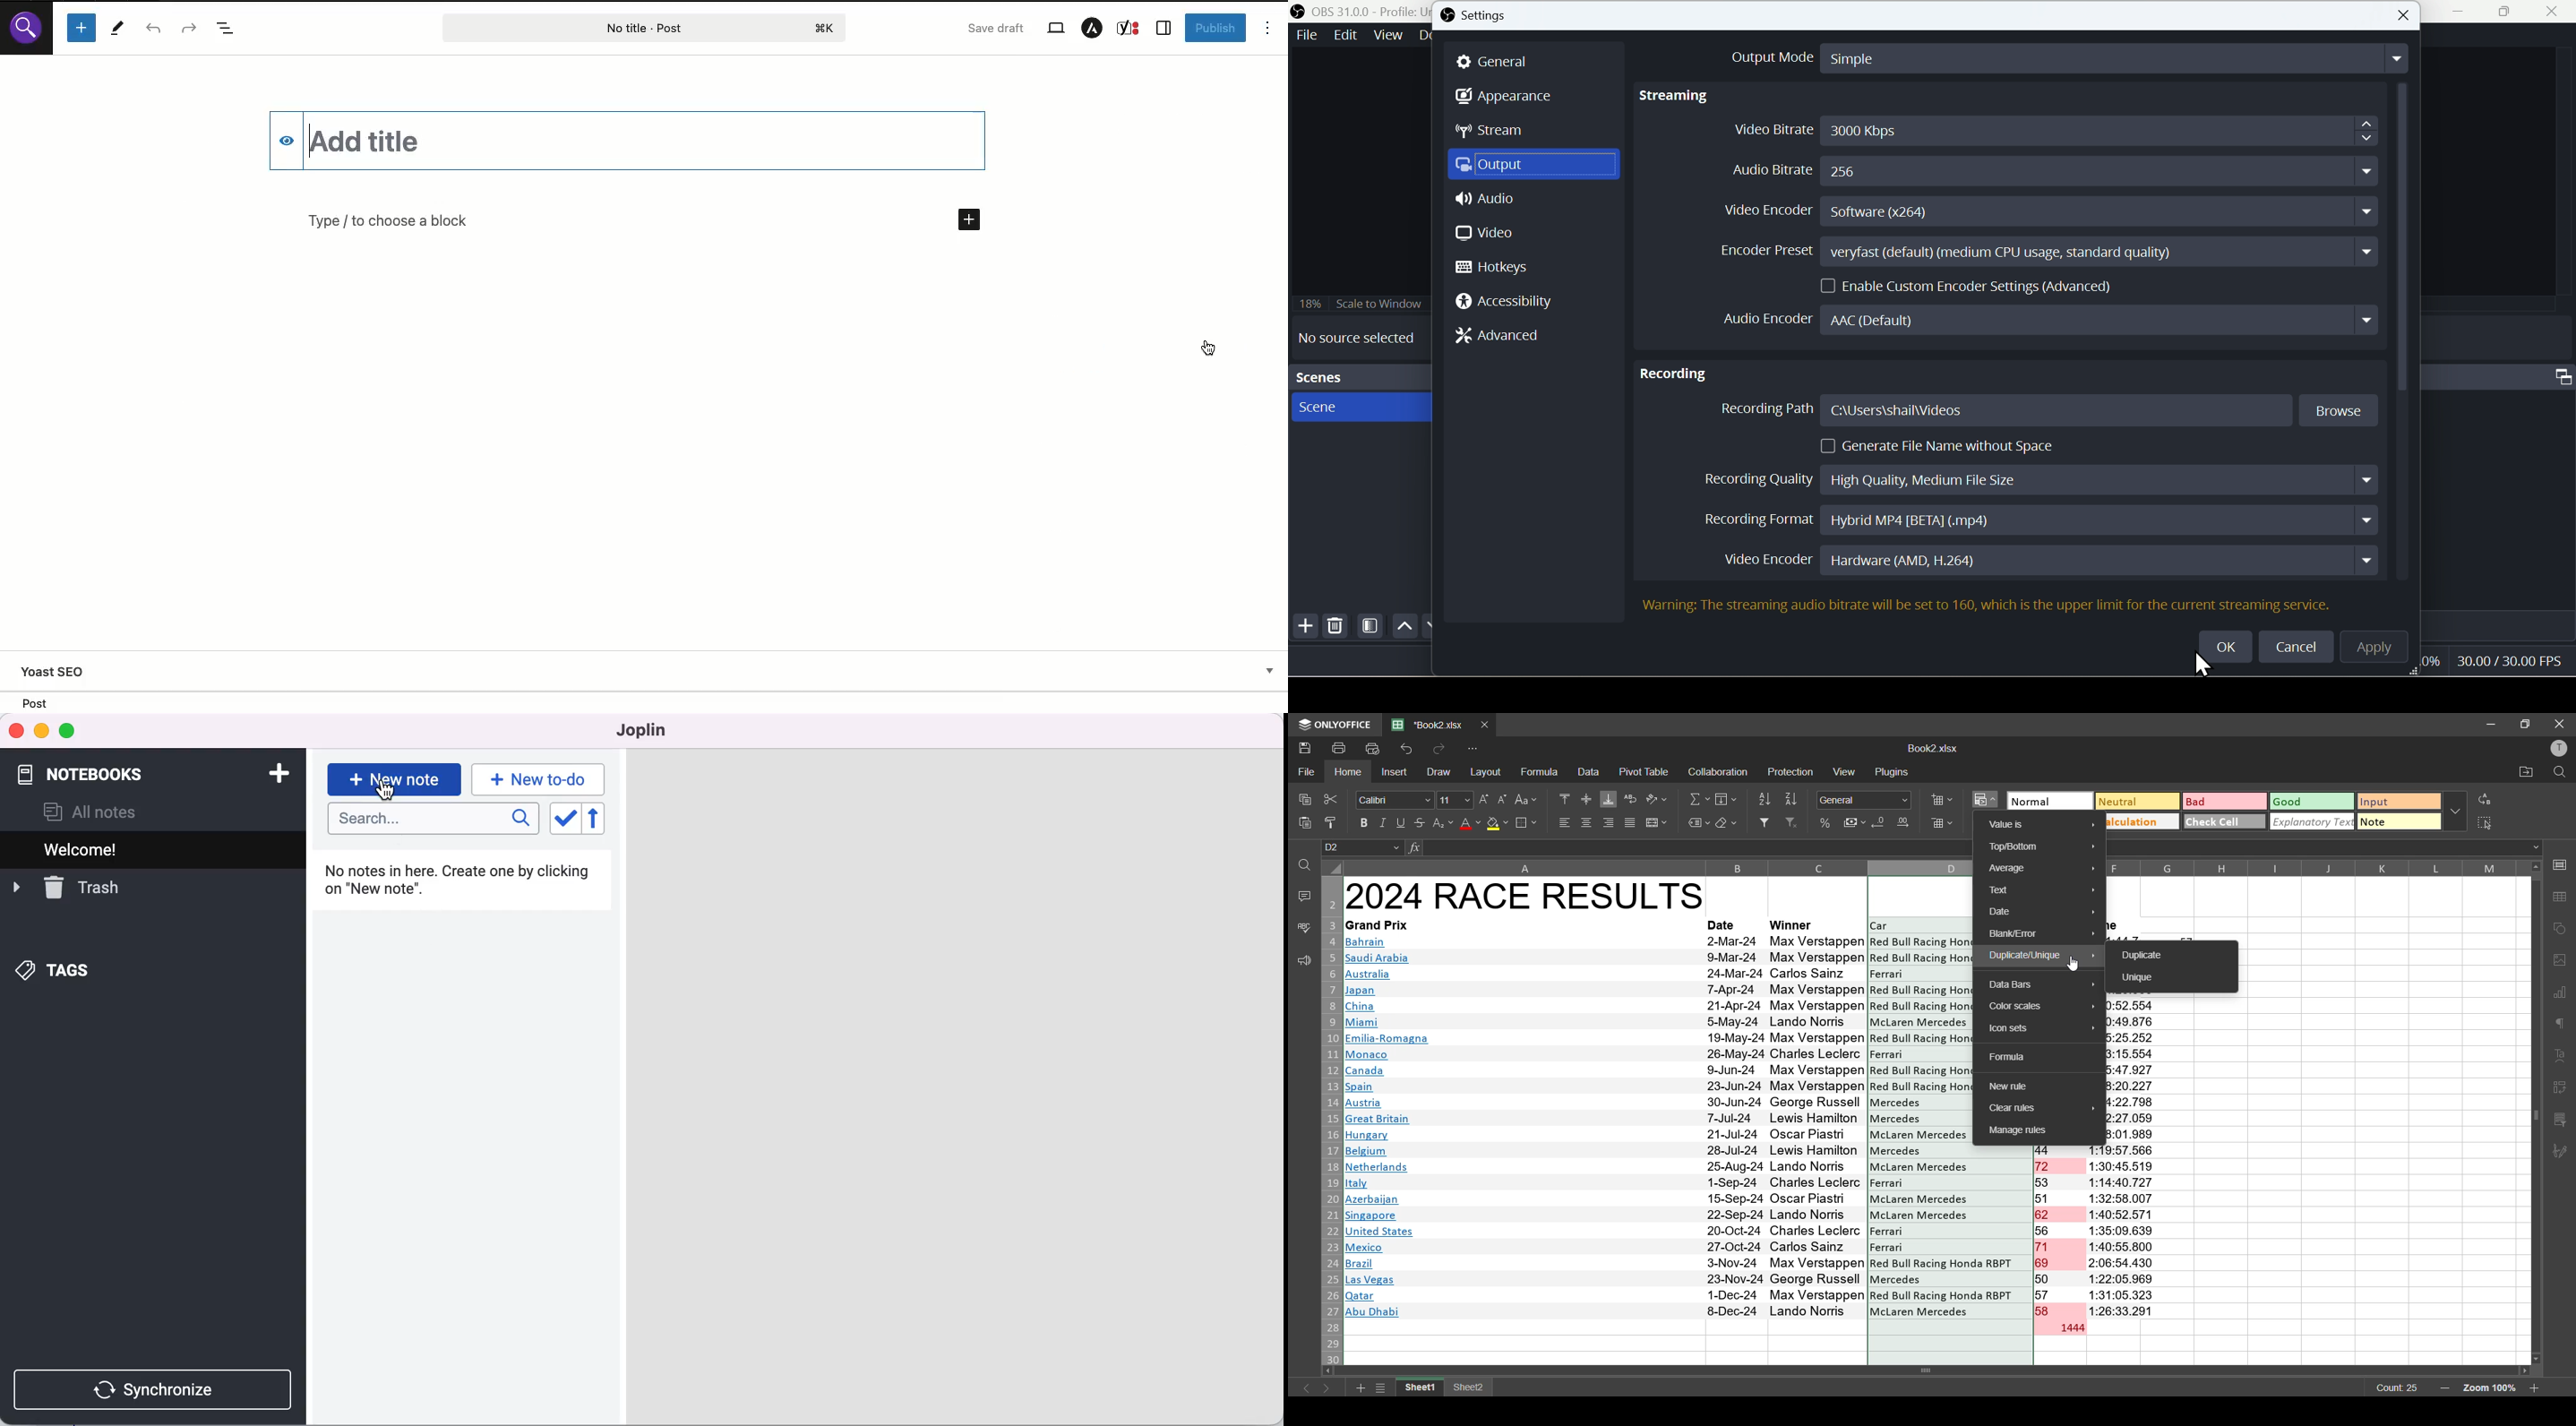 This screenshot has height=1428, width=2576. I want to click on Recording, so click(1674, 370).